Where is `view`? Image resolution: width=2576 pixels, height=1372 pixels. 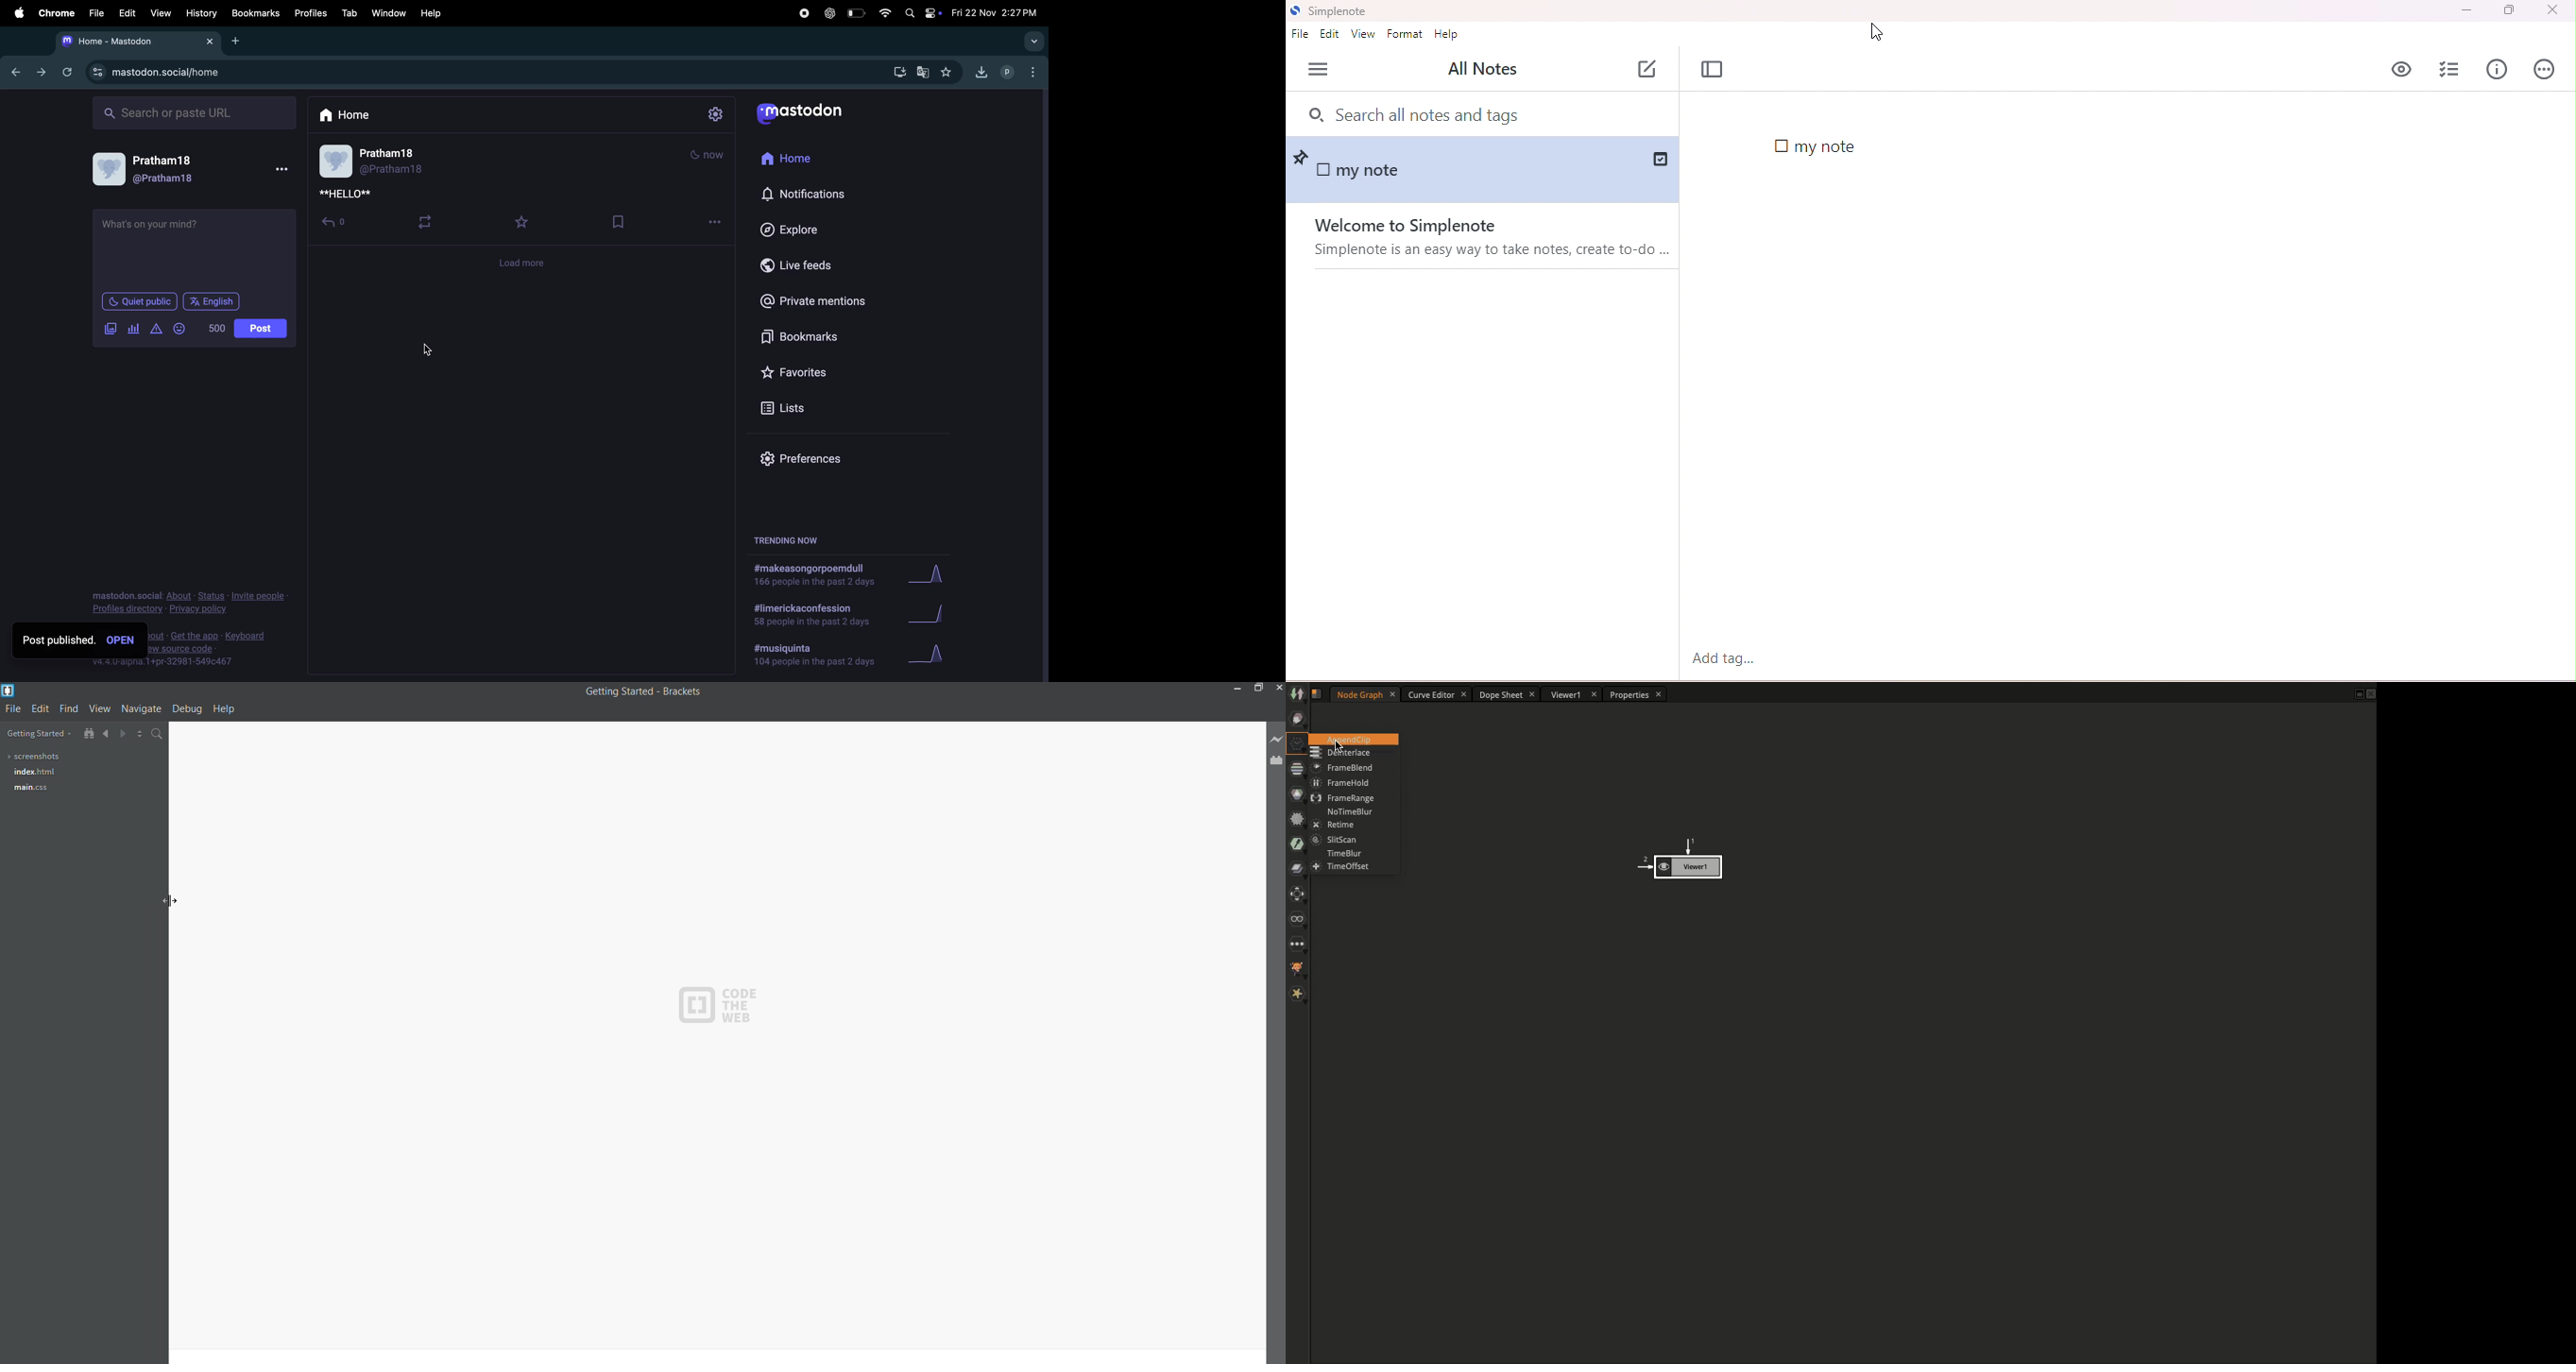
view is located at coordinates (98, 707).